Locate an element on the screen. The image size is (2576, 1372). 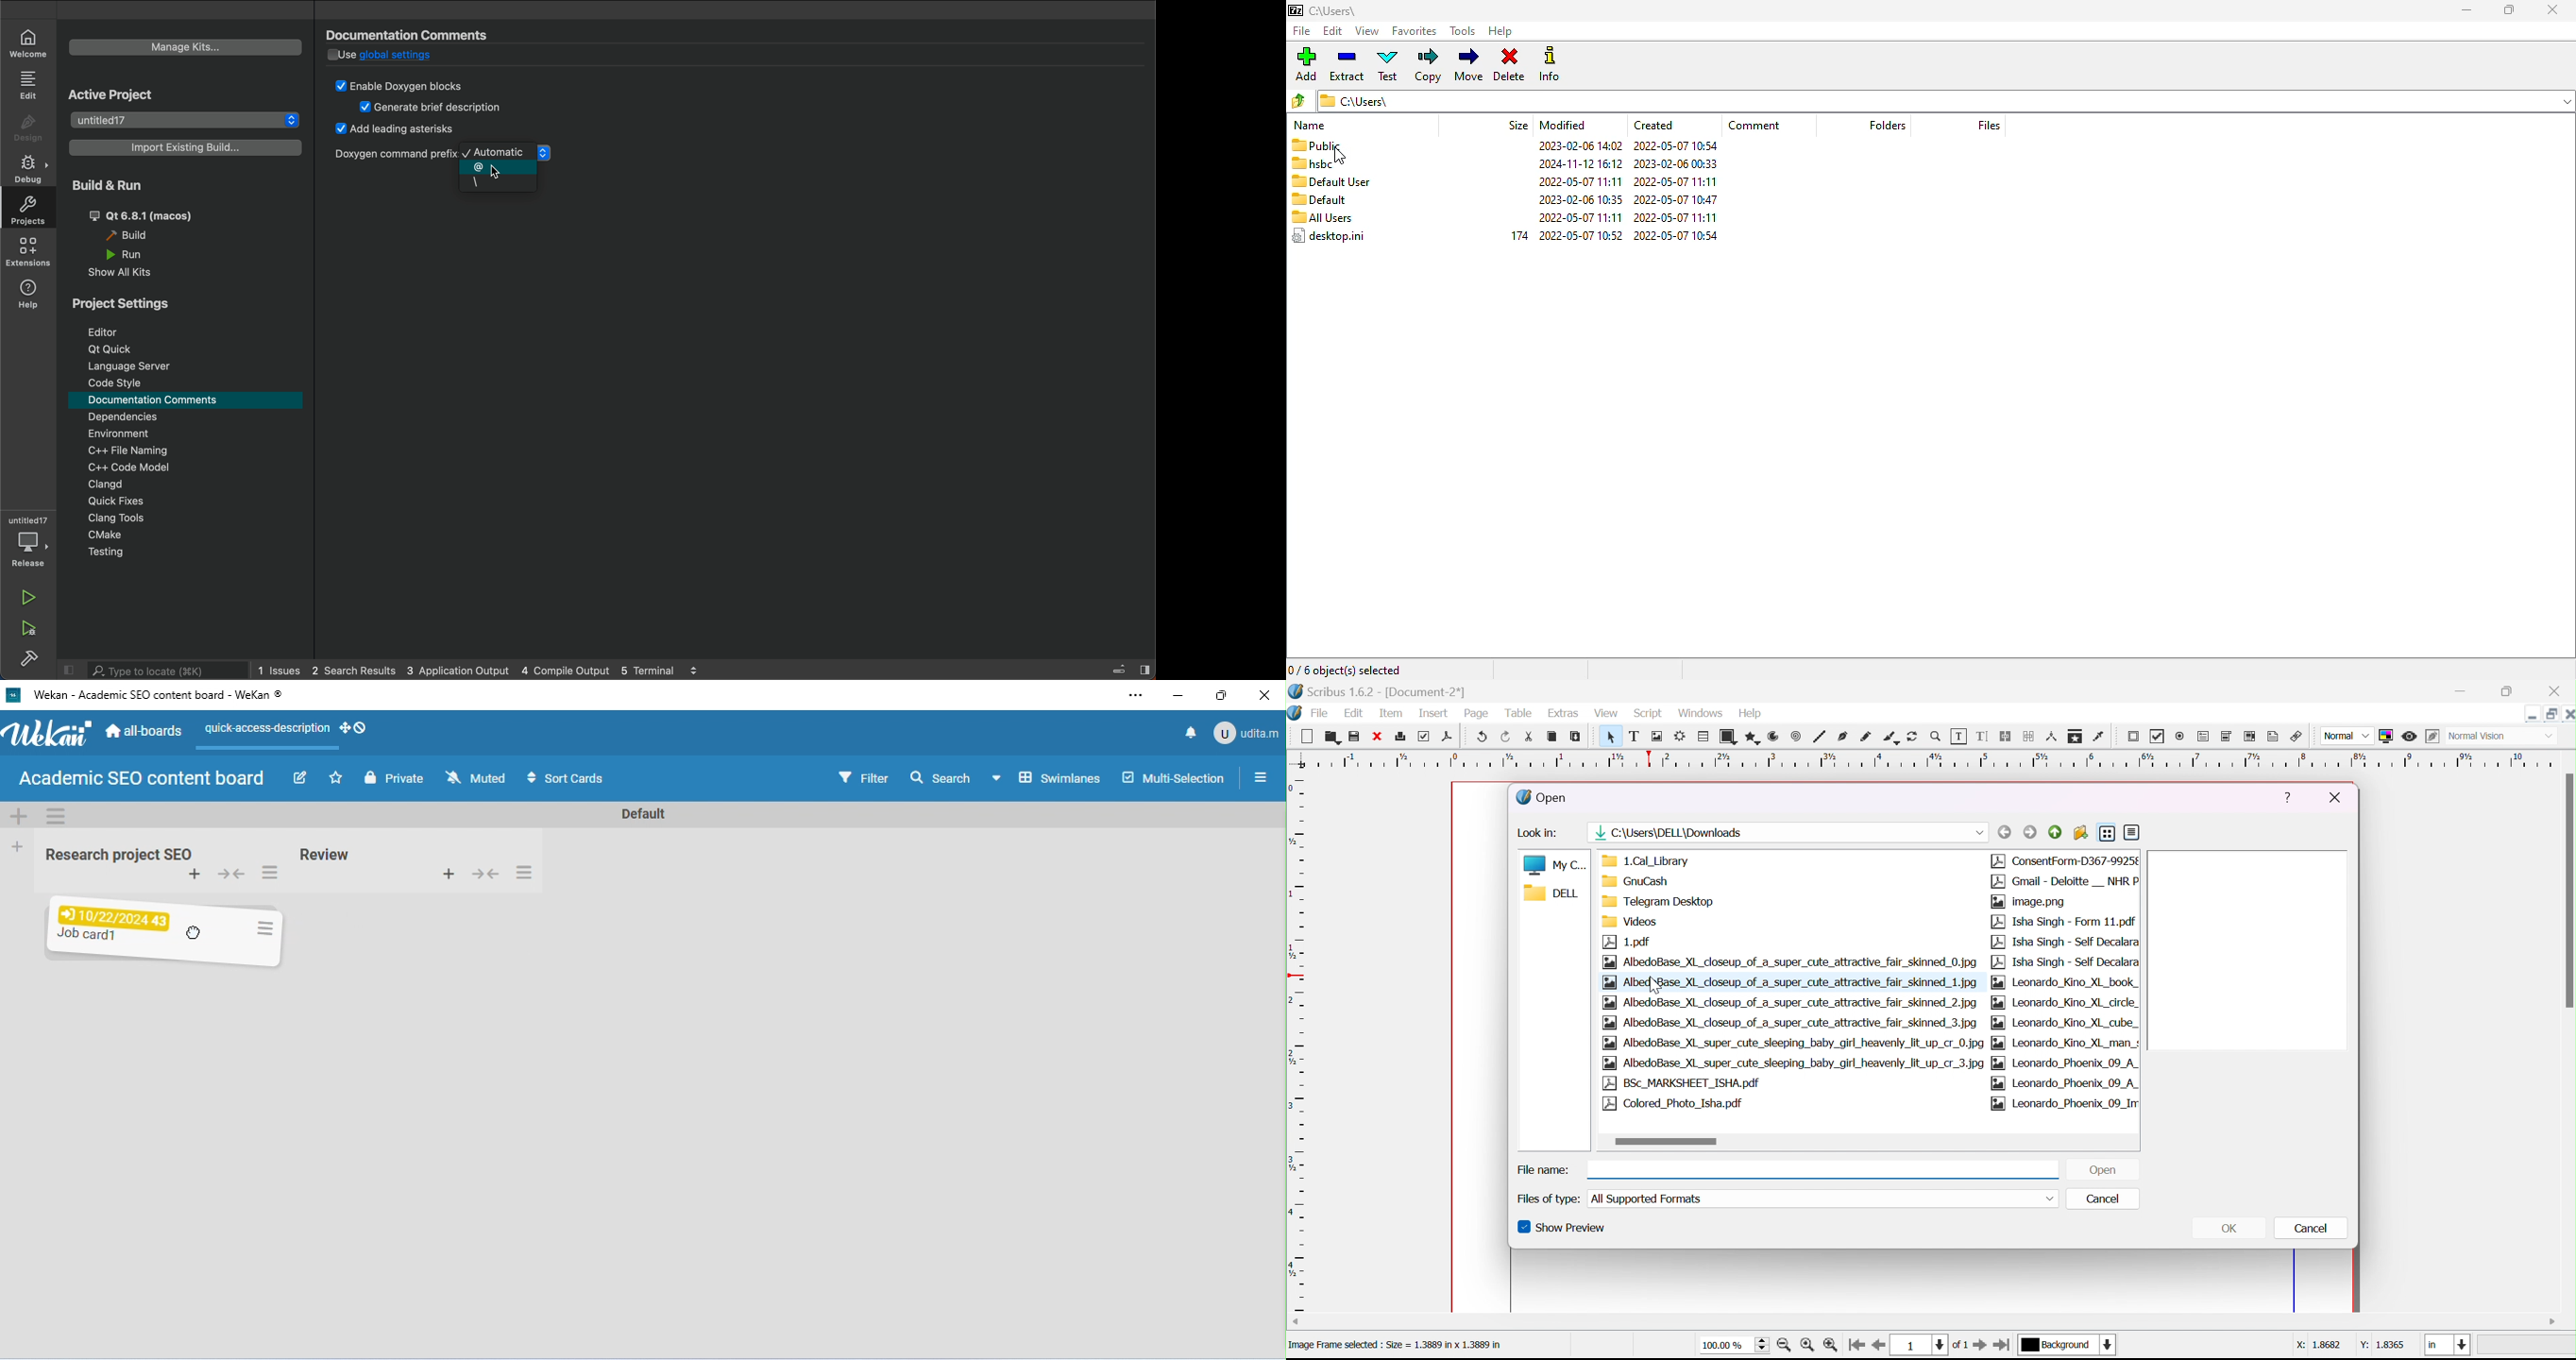
show-desktop-drag-handles is located at coordinates (355, 727).